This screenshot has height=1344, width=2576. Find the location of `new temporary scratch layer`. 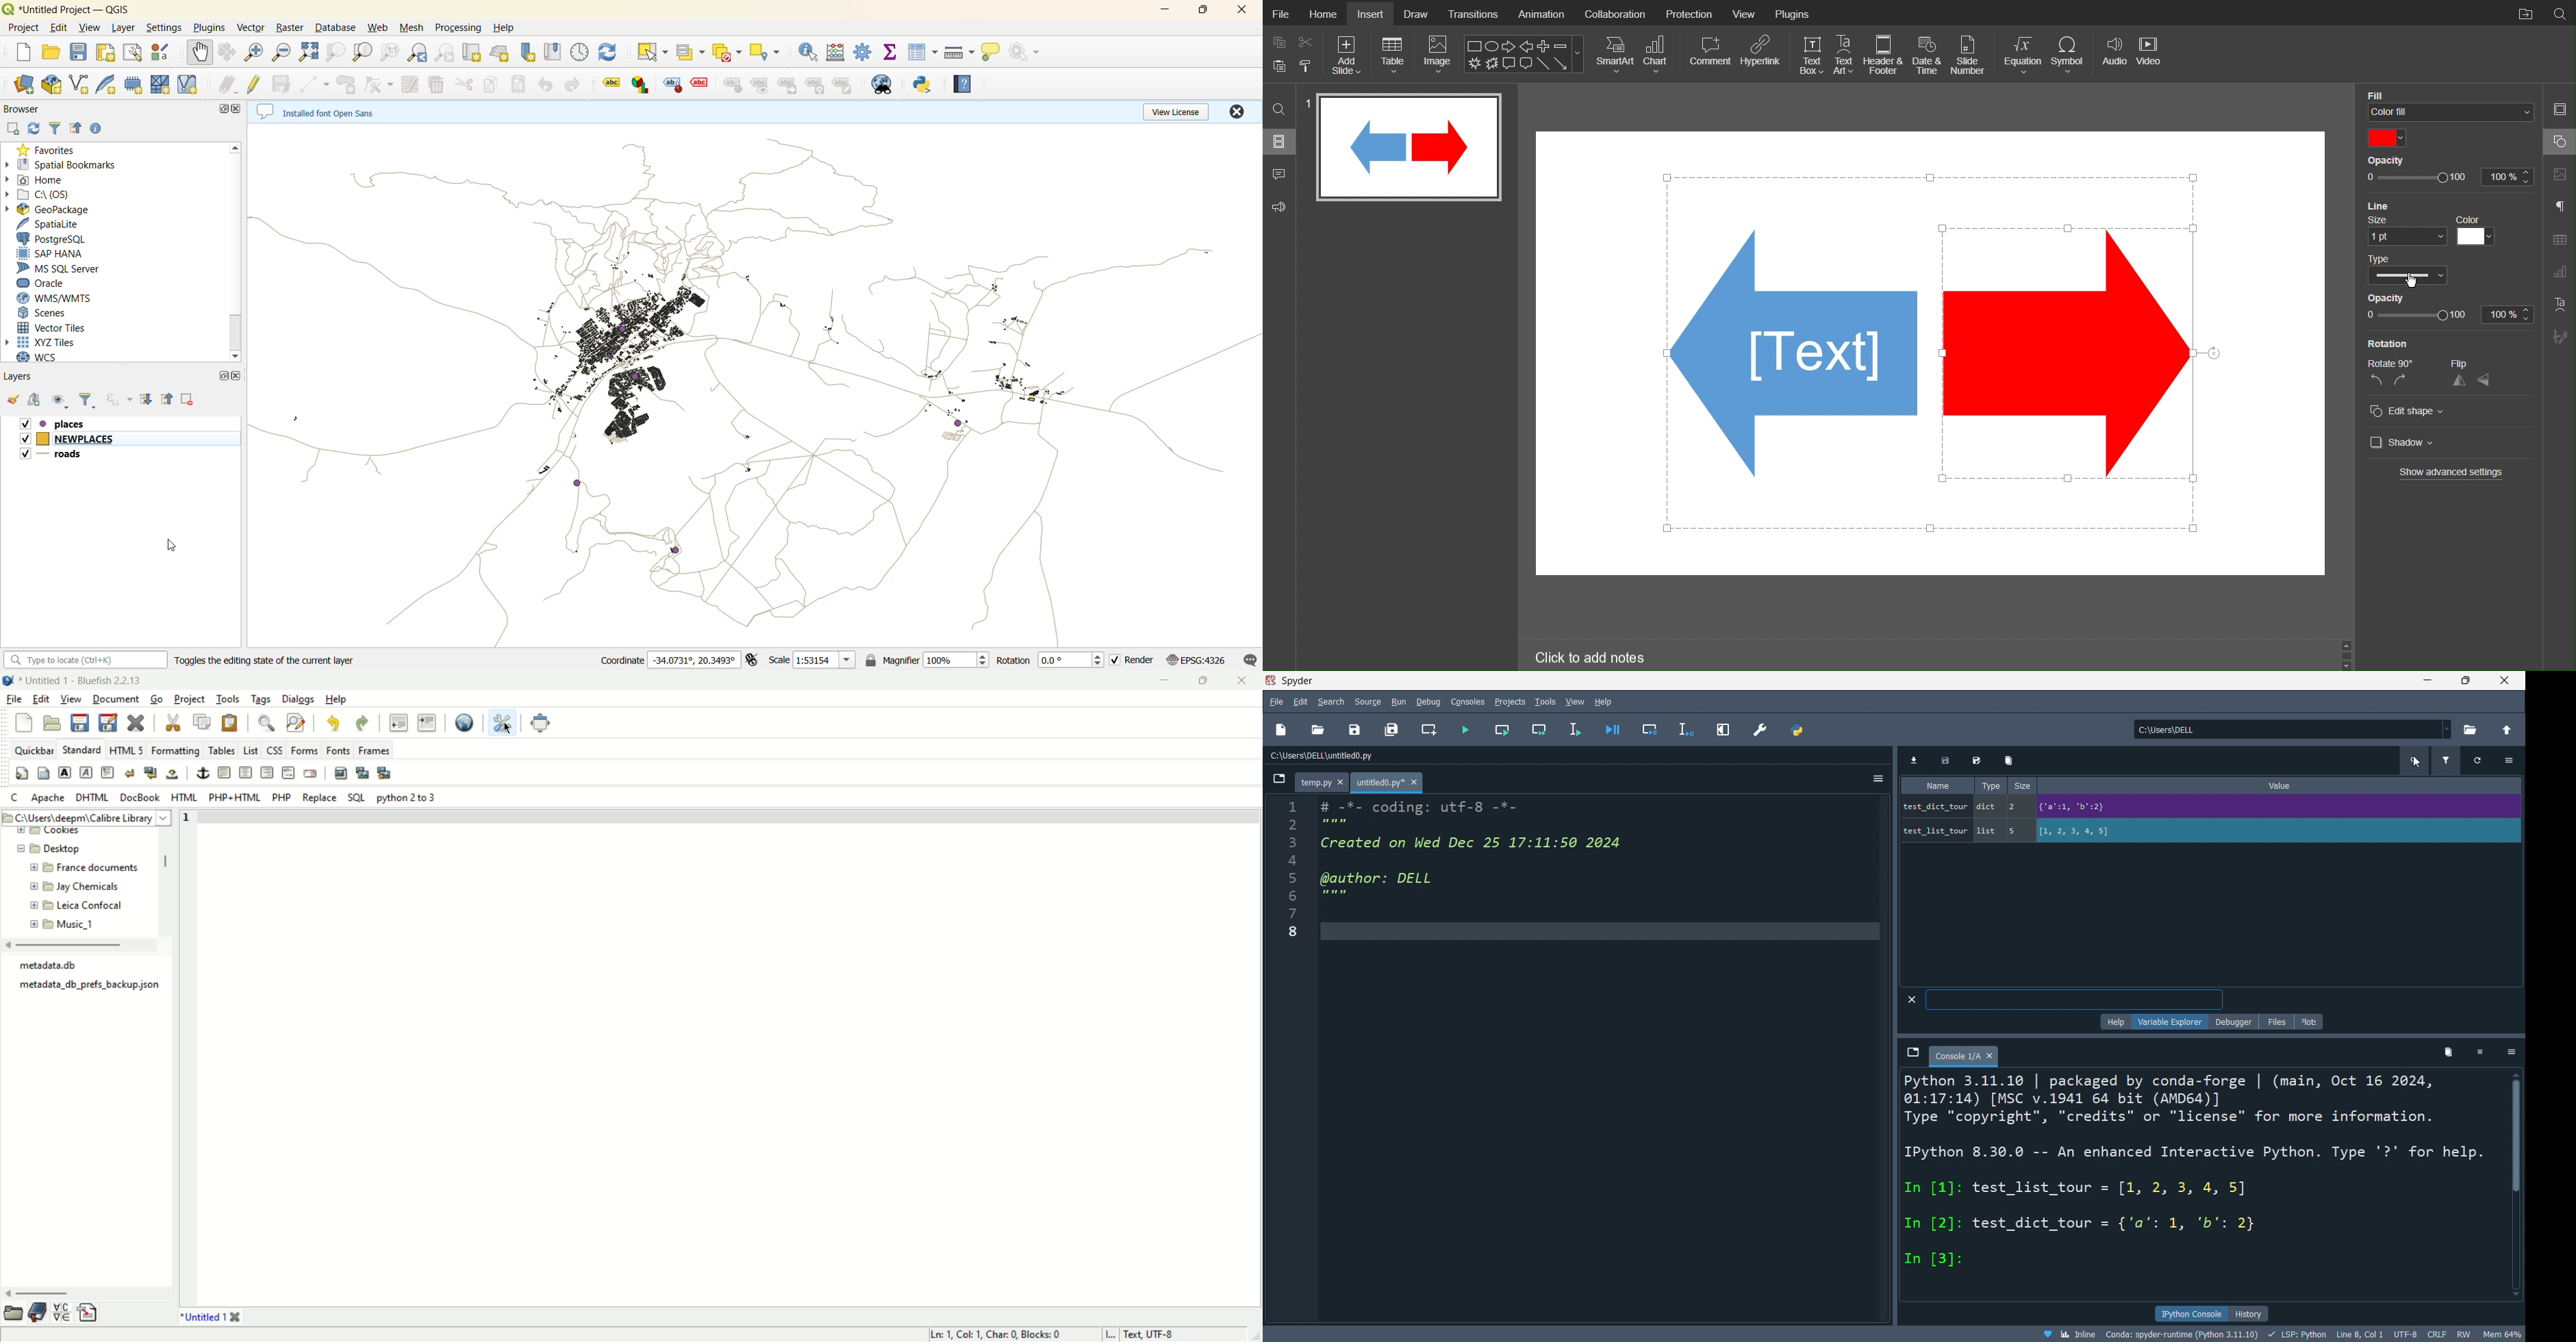

new temporary scratch layer is located at coordinates (134, 85).